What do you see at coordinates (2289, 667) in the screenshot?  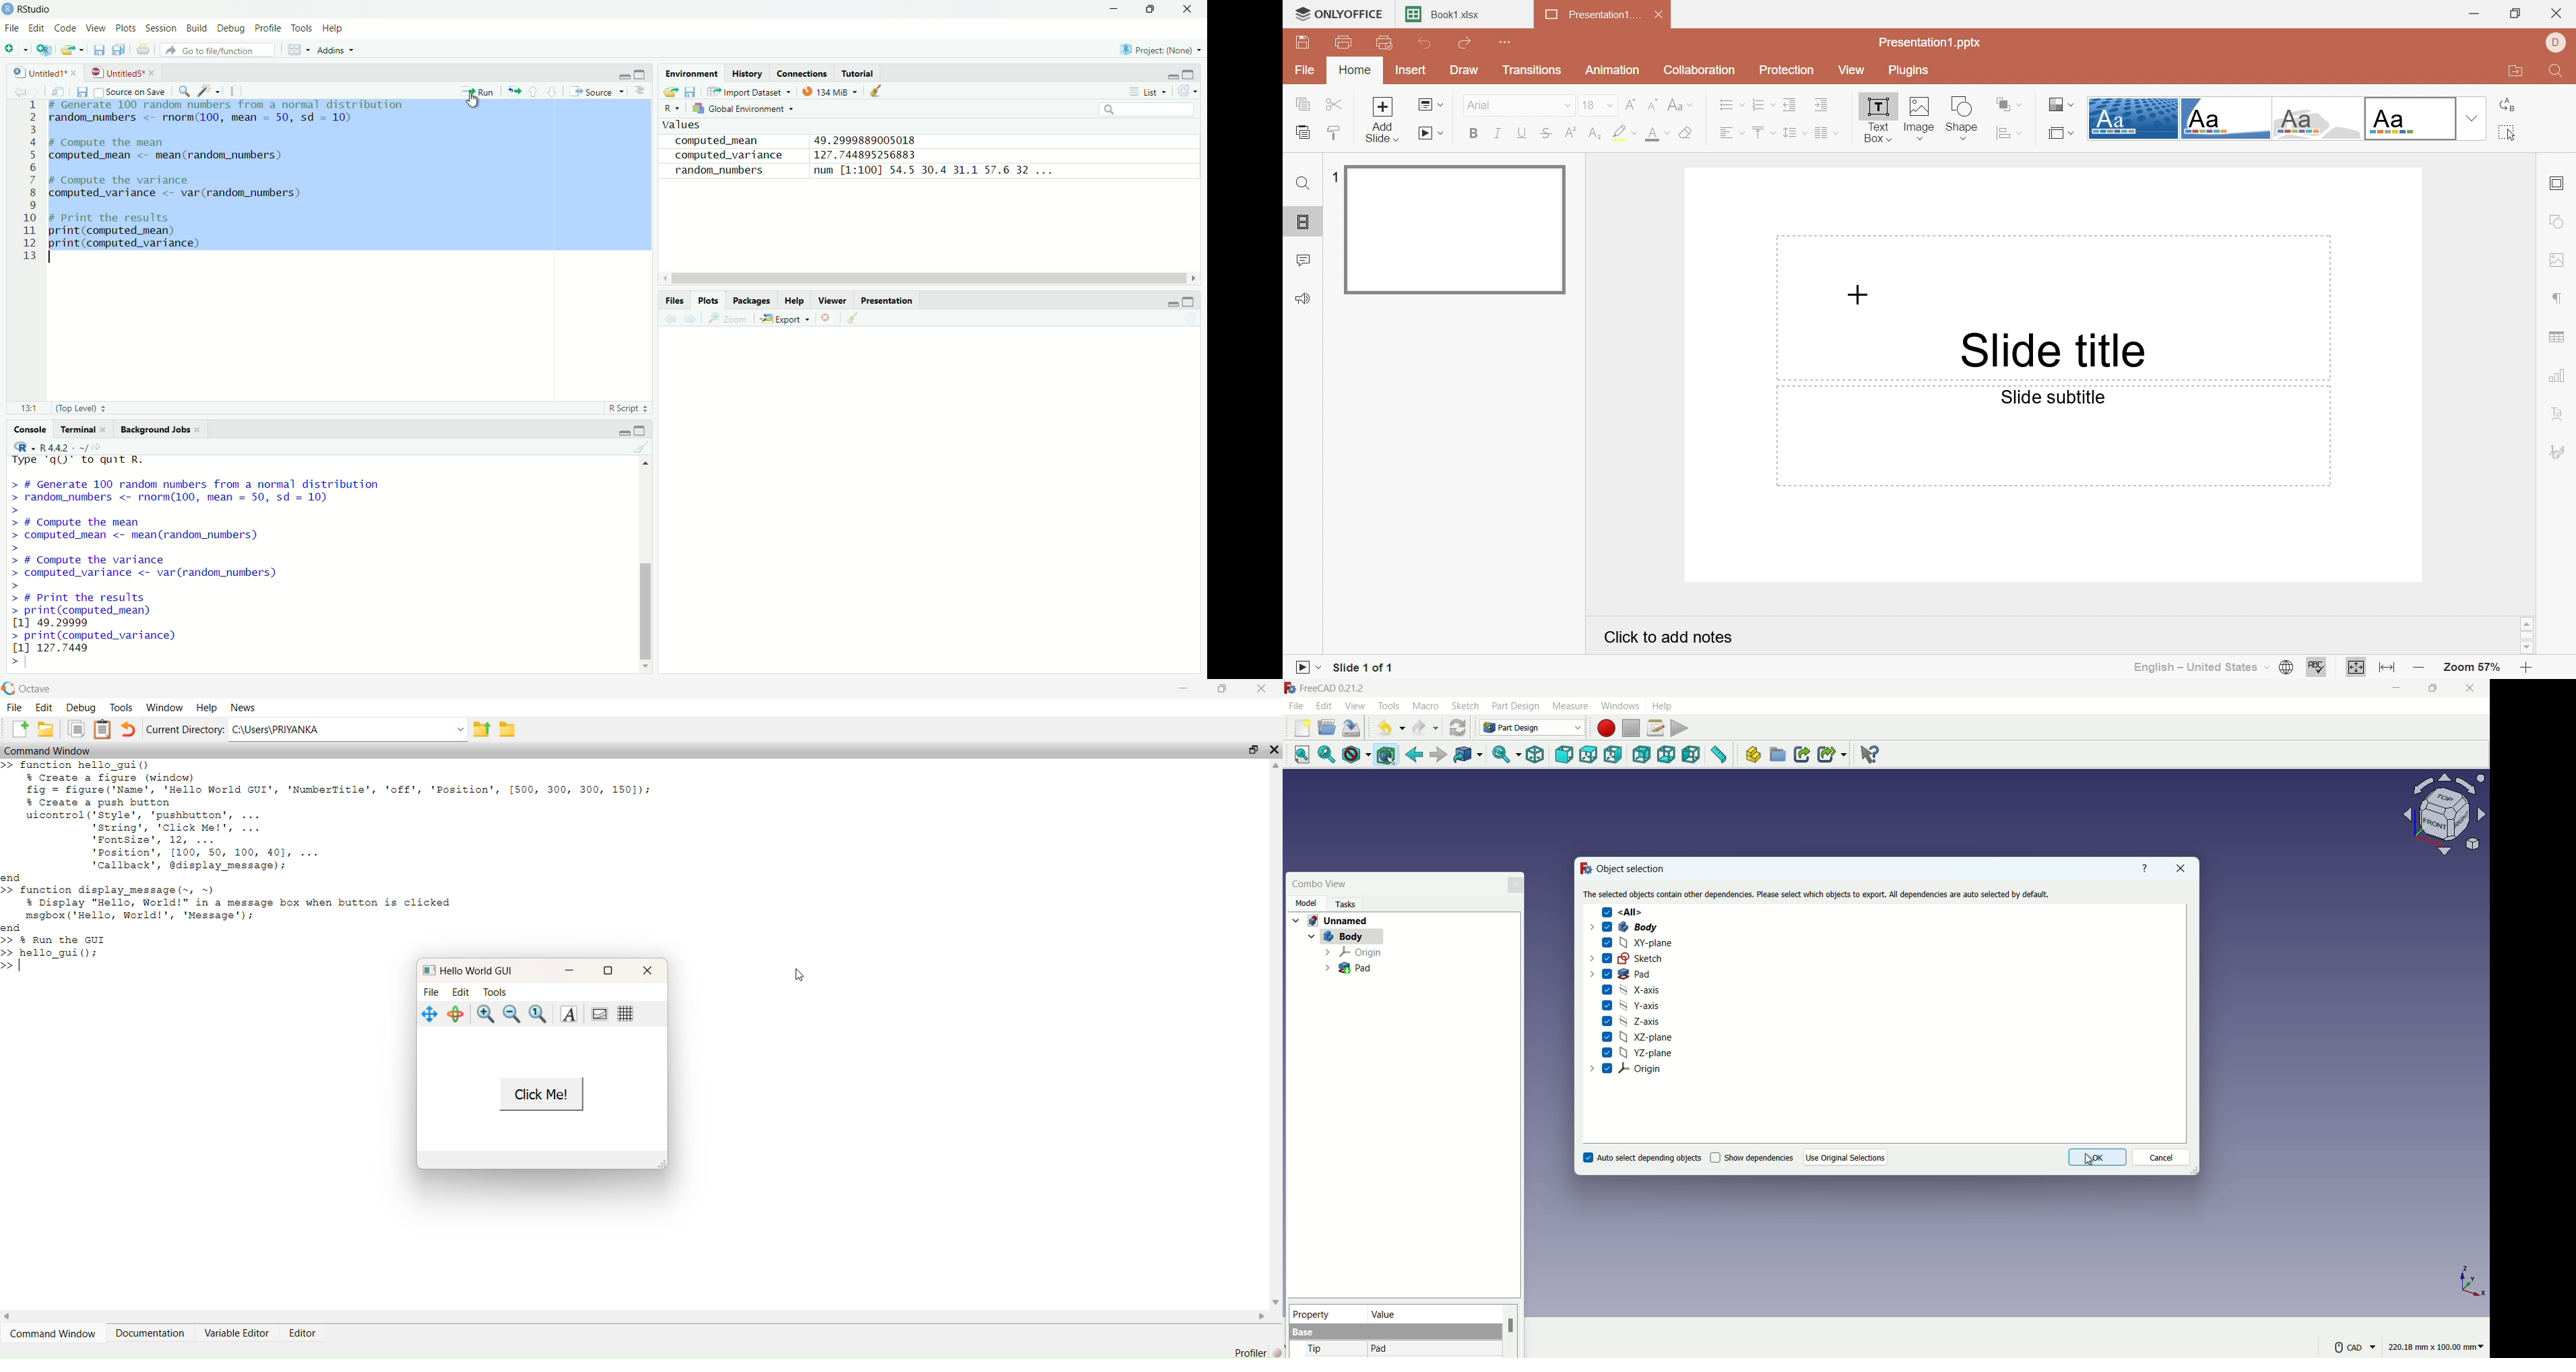 I see `Set document language` at bounding box center [2289, 667].